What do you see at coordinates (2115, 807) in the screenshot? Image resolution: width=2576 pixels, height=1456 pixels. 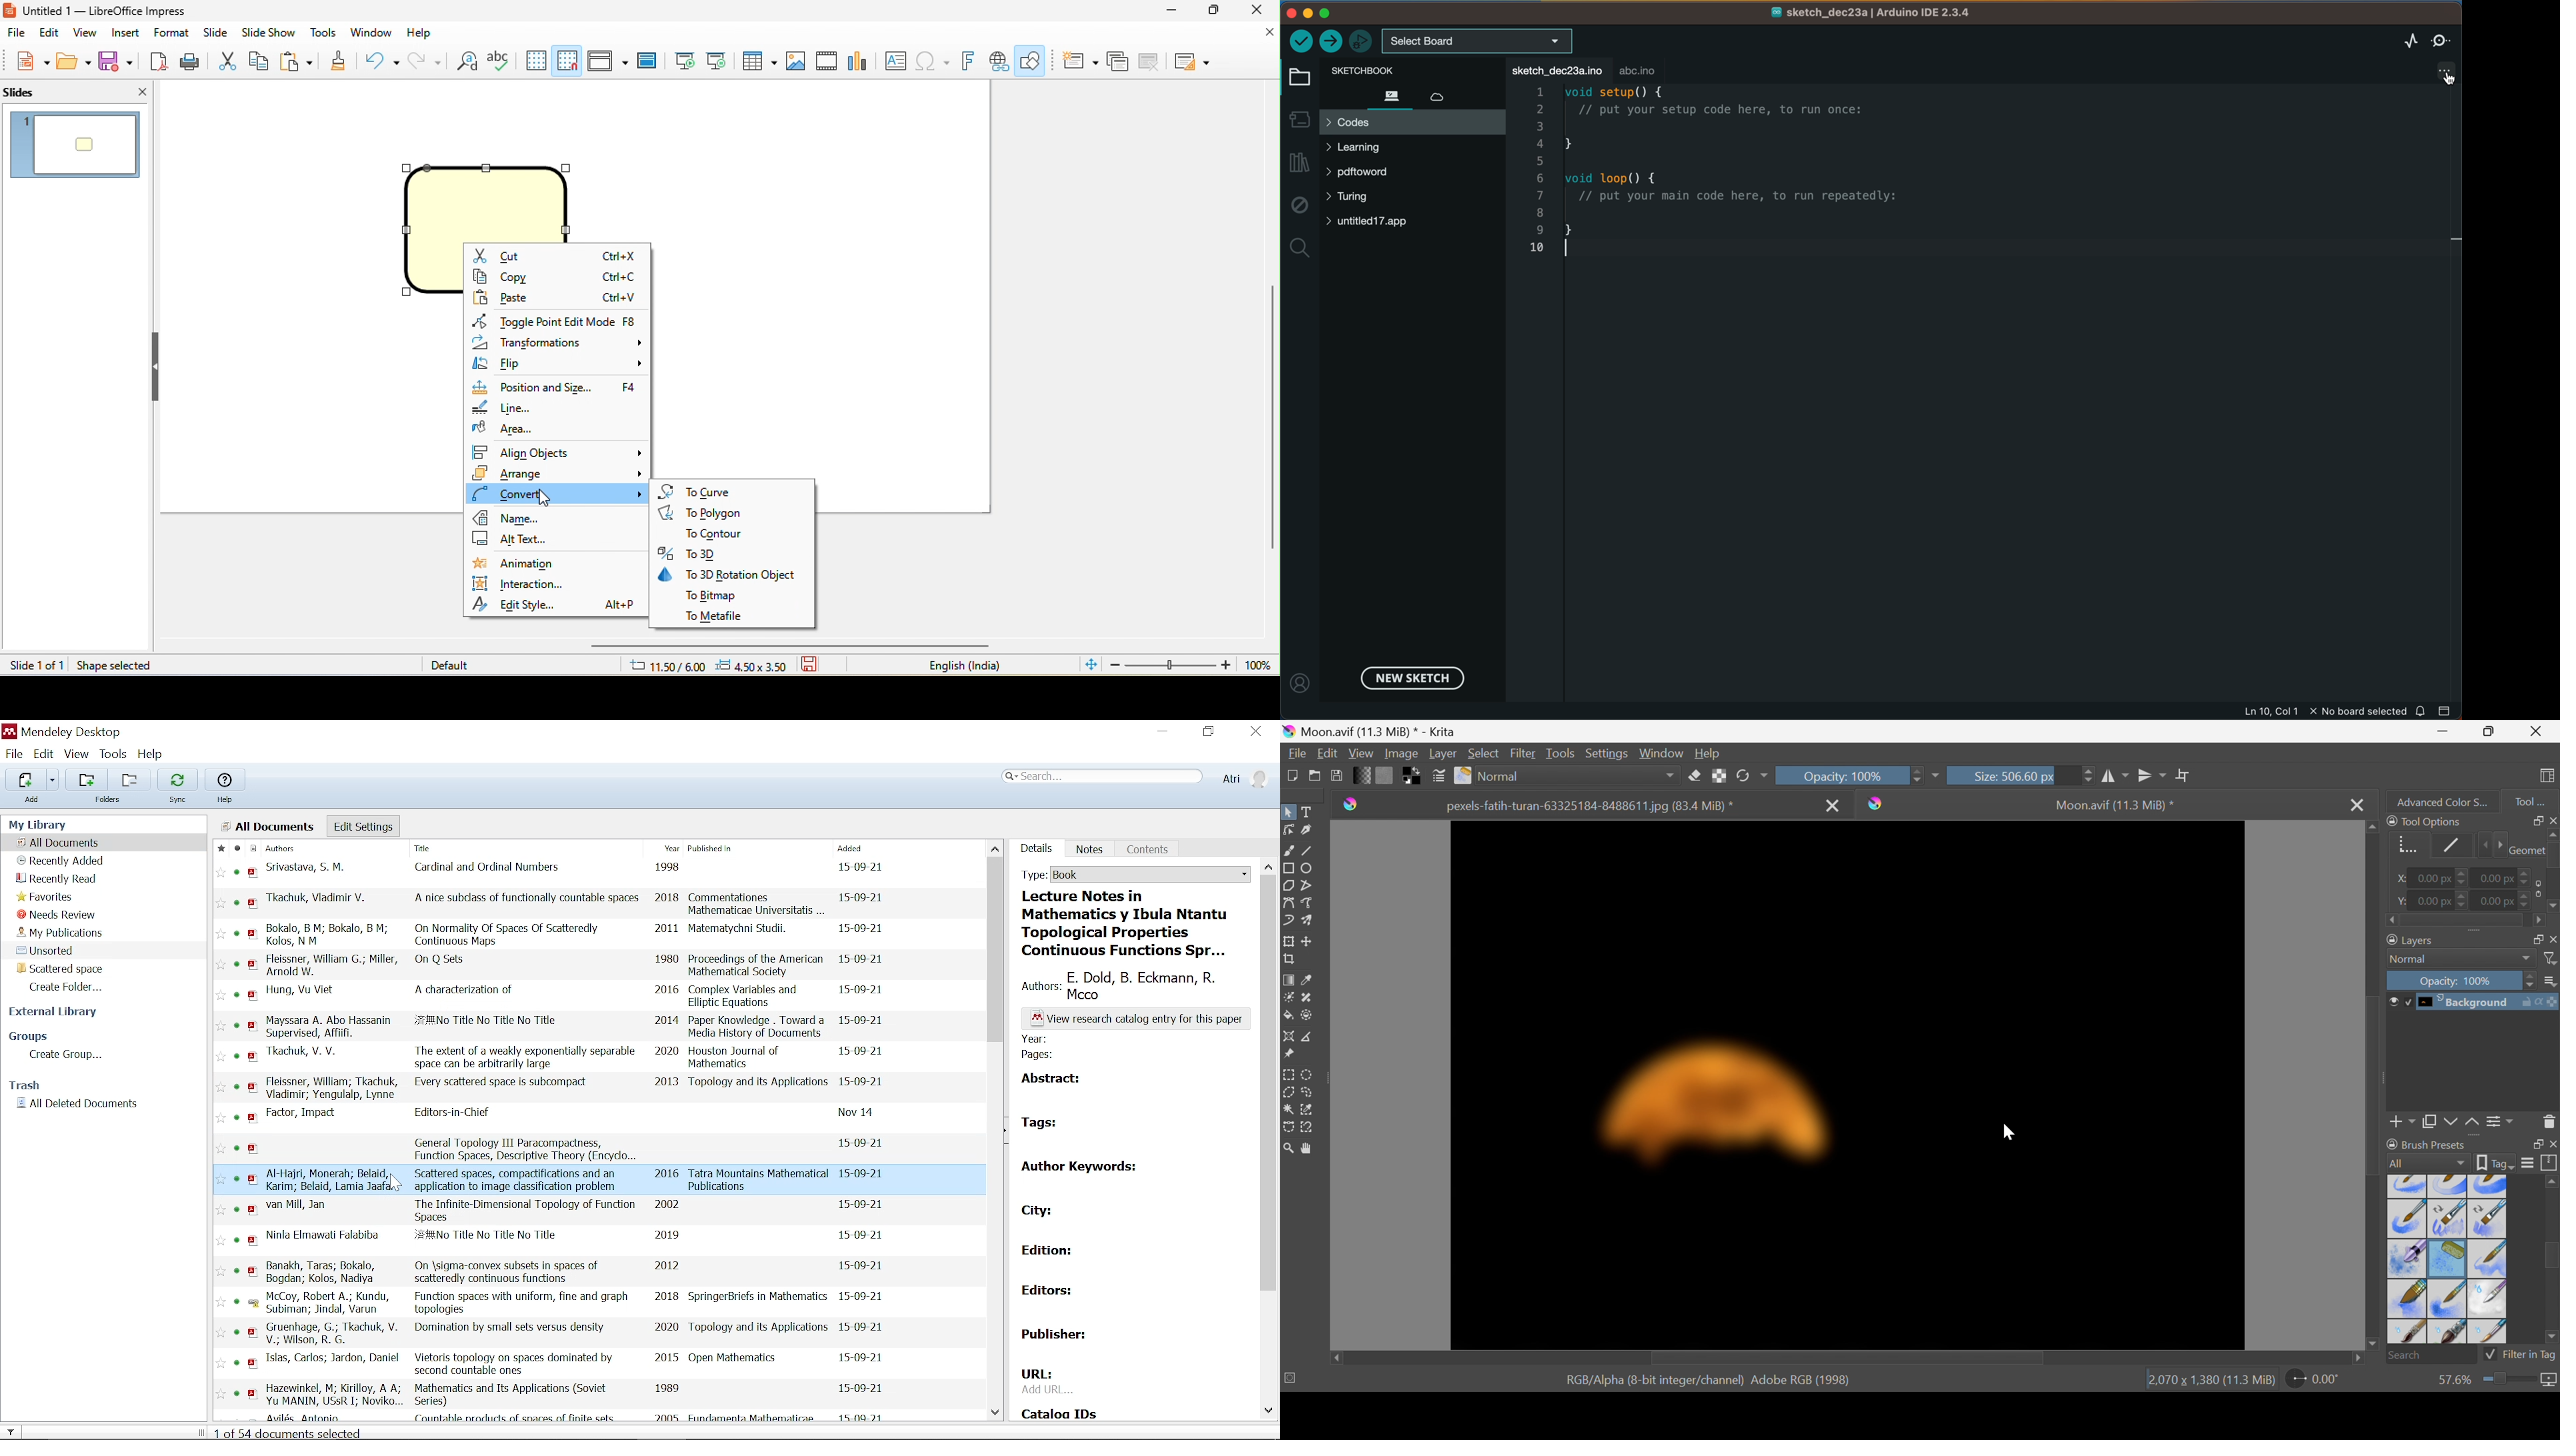 I see `Moon.avif (11.3 MiB)` at bounding box center [2115, 807].